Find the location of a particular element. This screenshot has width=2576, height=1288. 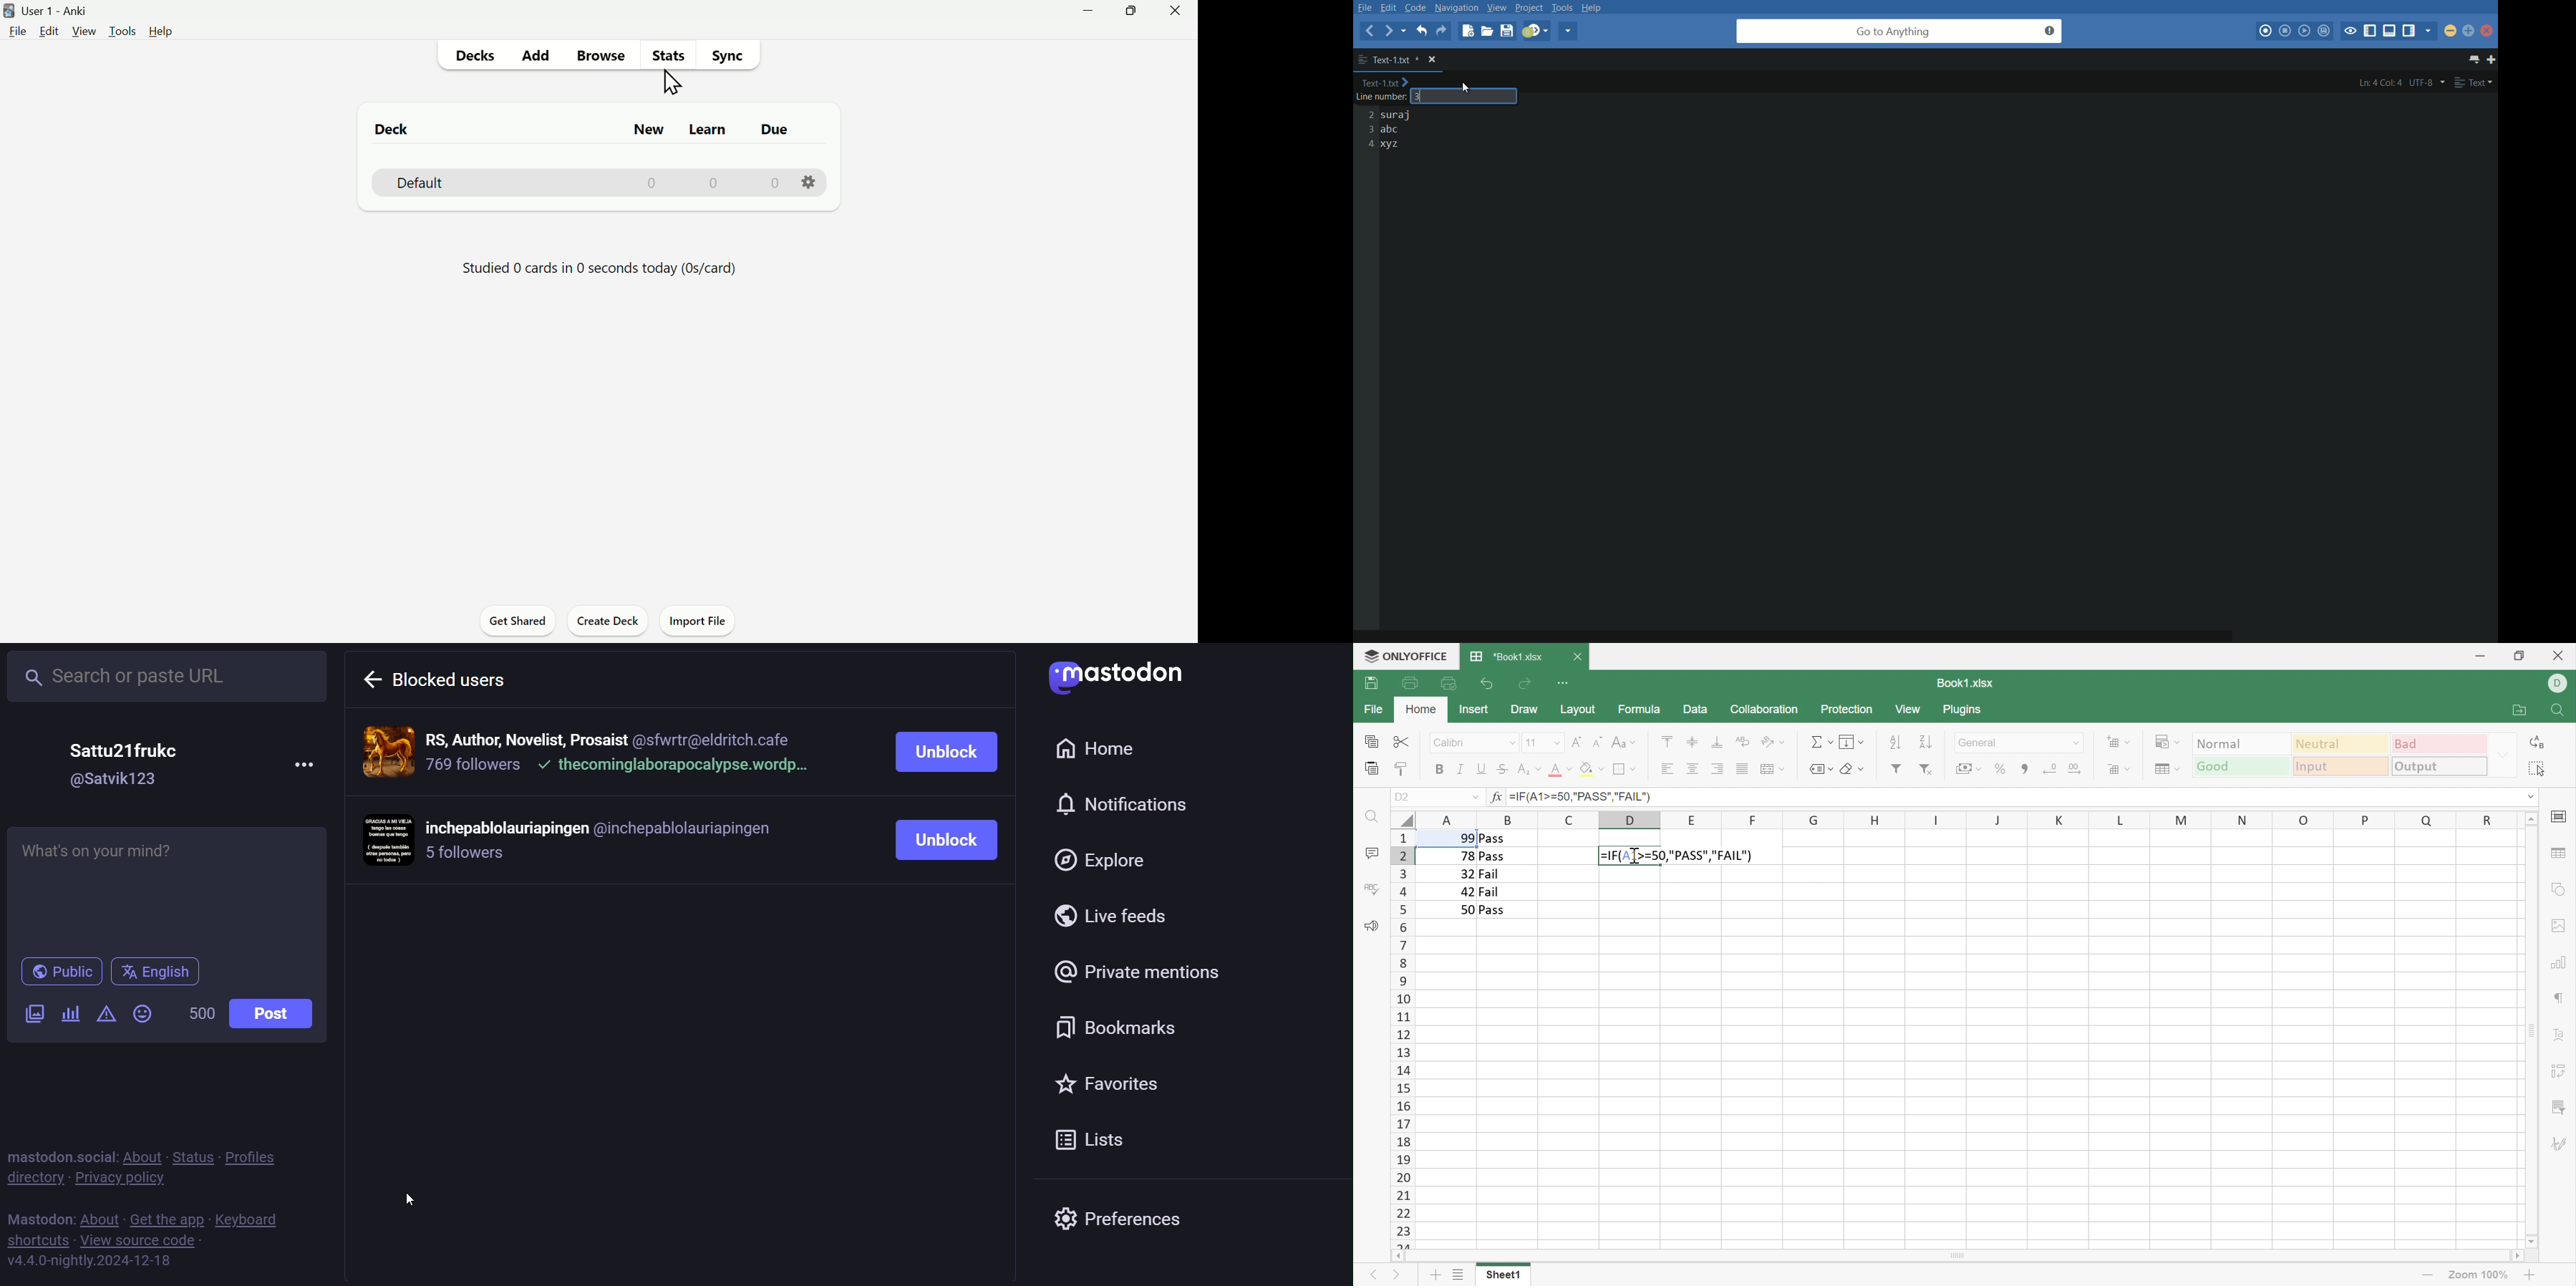

home is located at coordinates (1103, 749).